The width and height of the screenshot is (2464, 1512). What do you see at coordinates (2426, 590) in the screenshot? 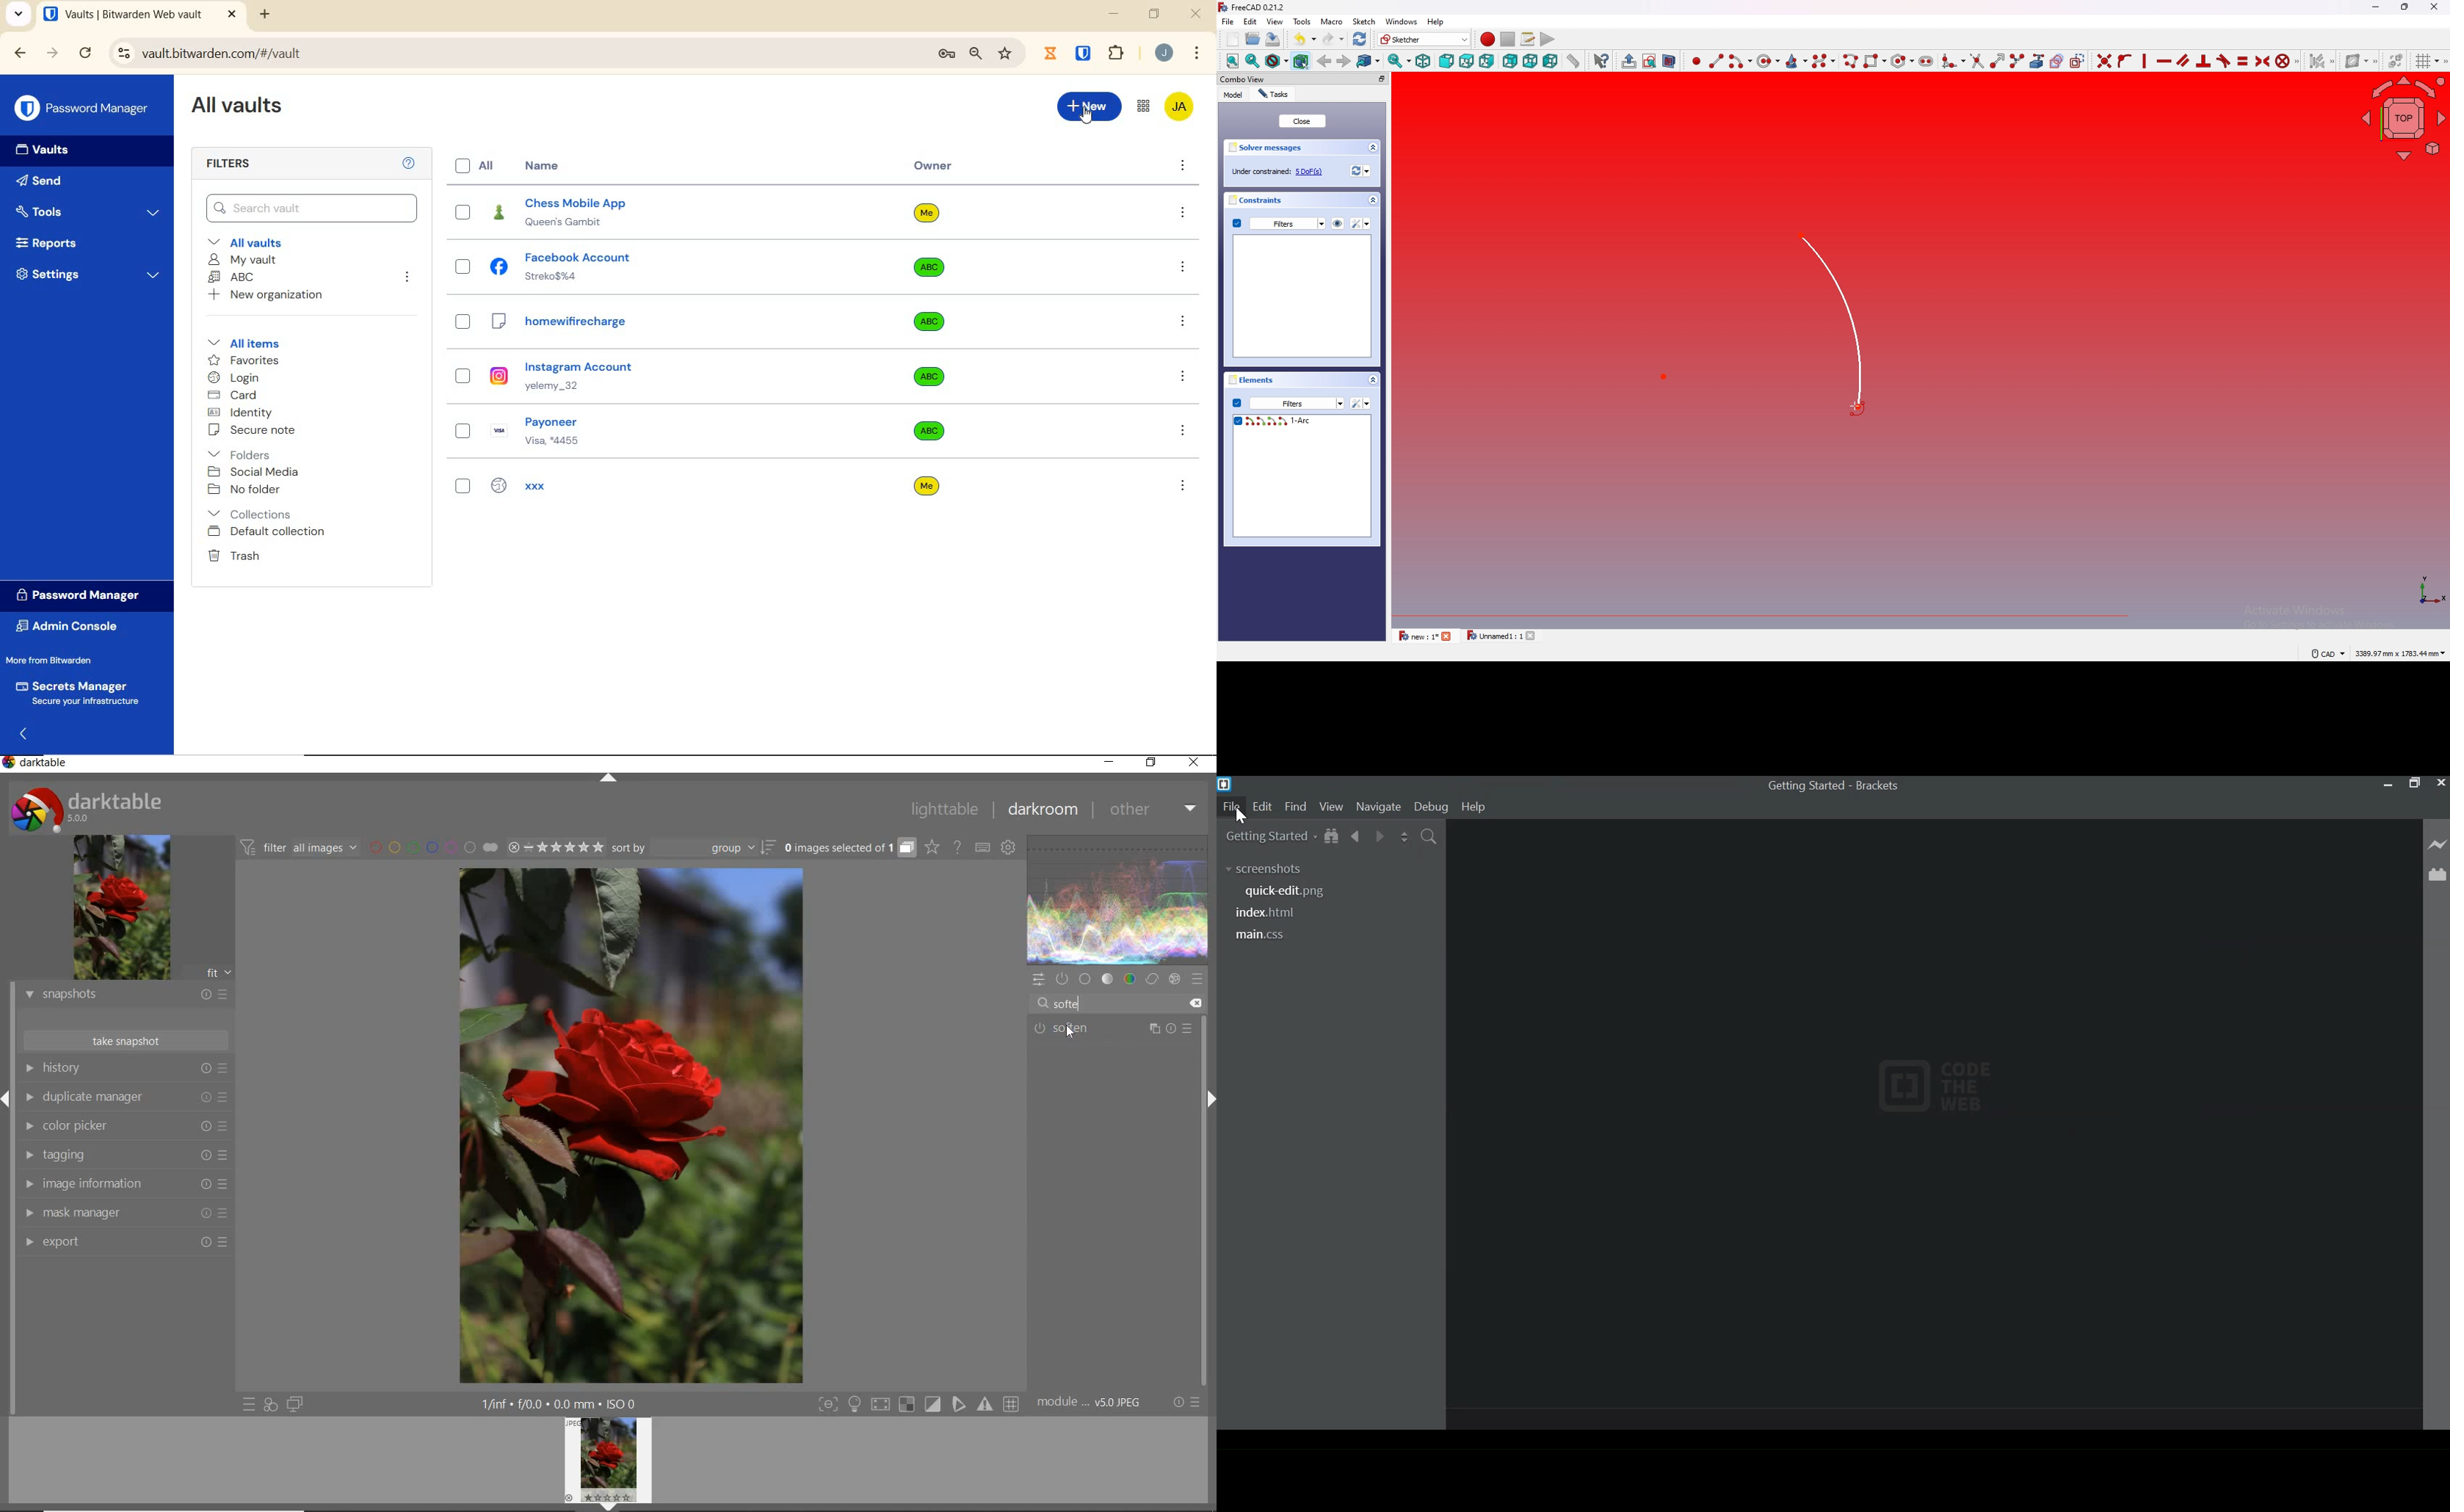
I see `axis` at bounding box center [2426, 590].